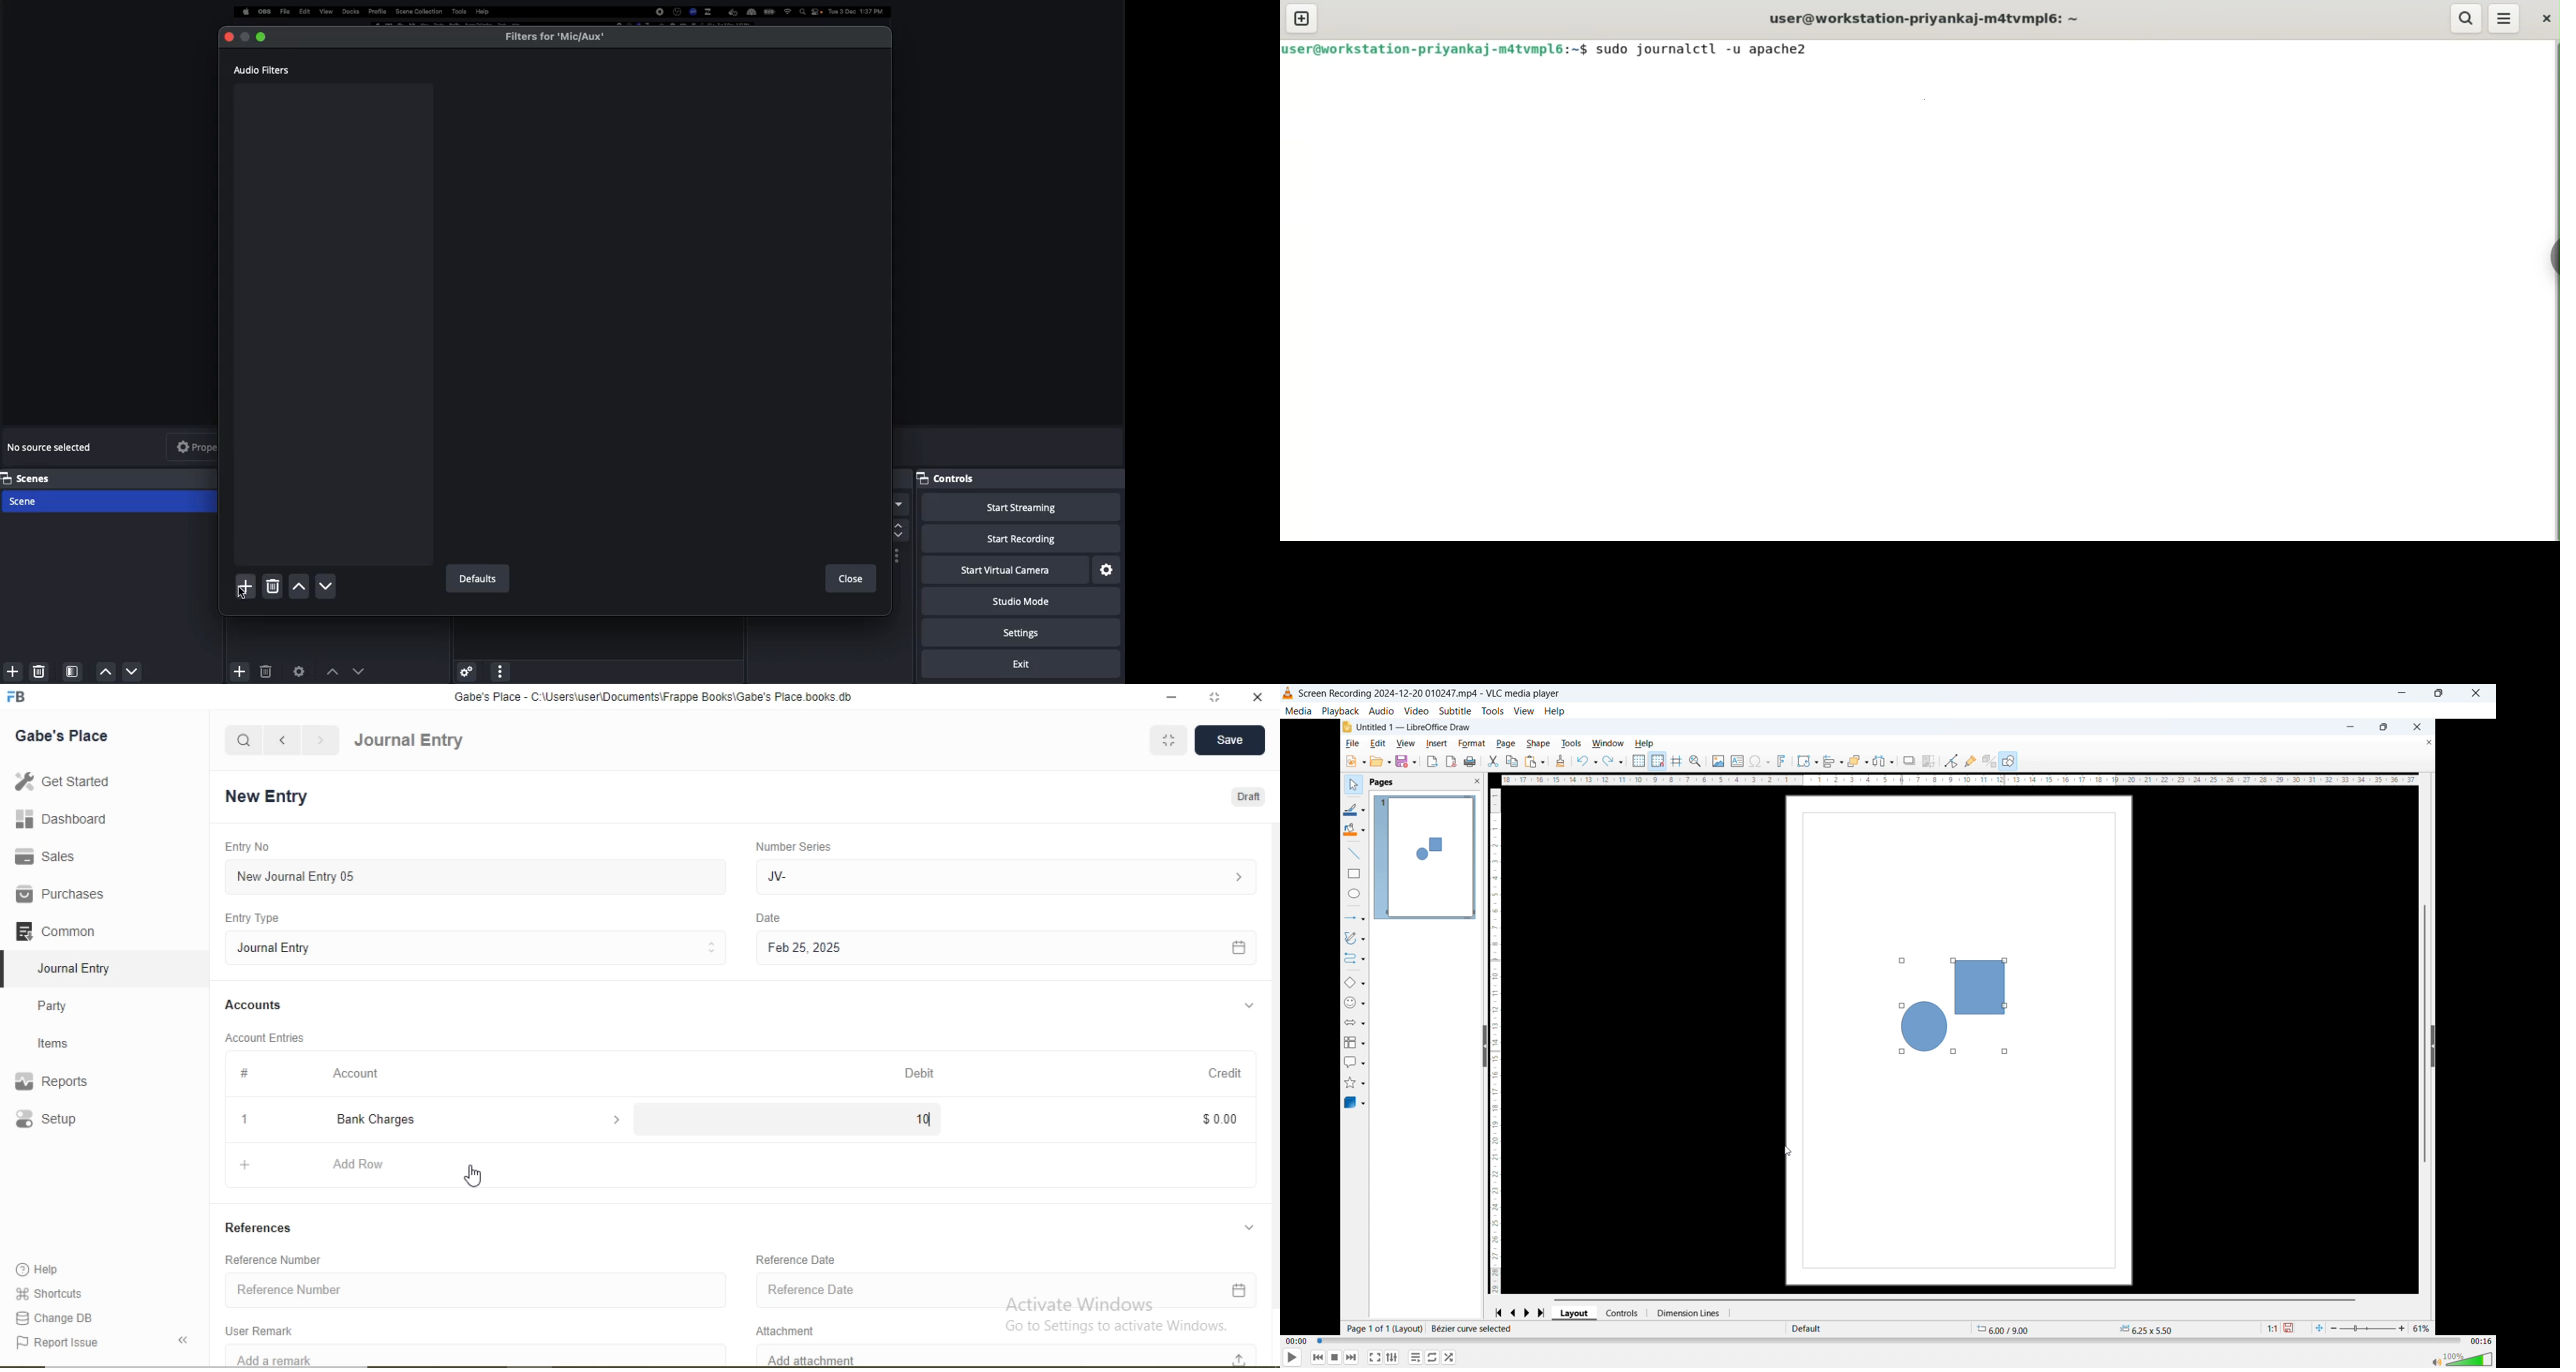 Image resolution: width=2576 pixels, height=1372 pixels. I want to click on Scenes, so click(111, 477).